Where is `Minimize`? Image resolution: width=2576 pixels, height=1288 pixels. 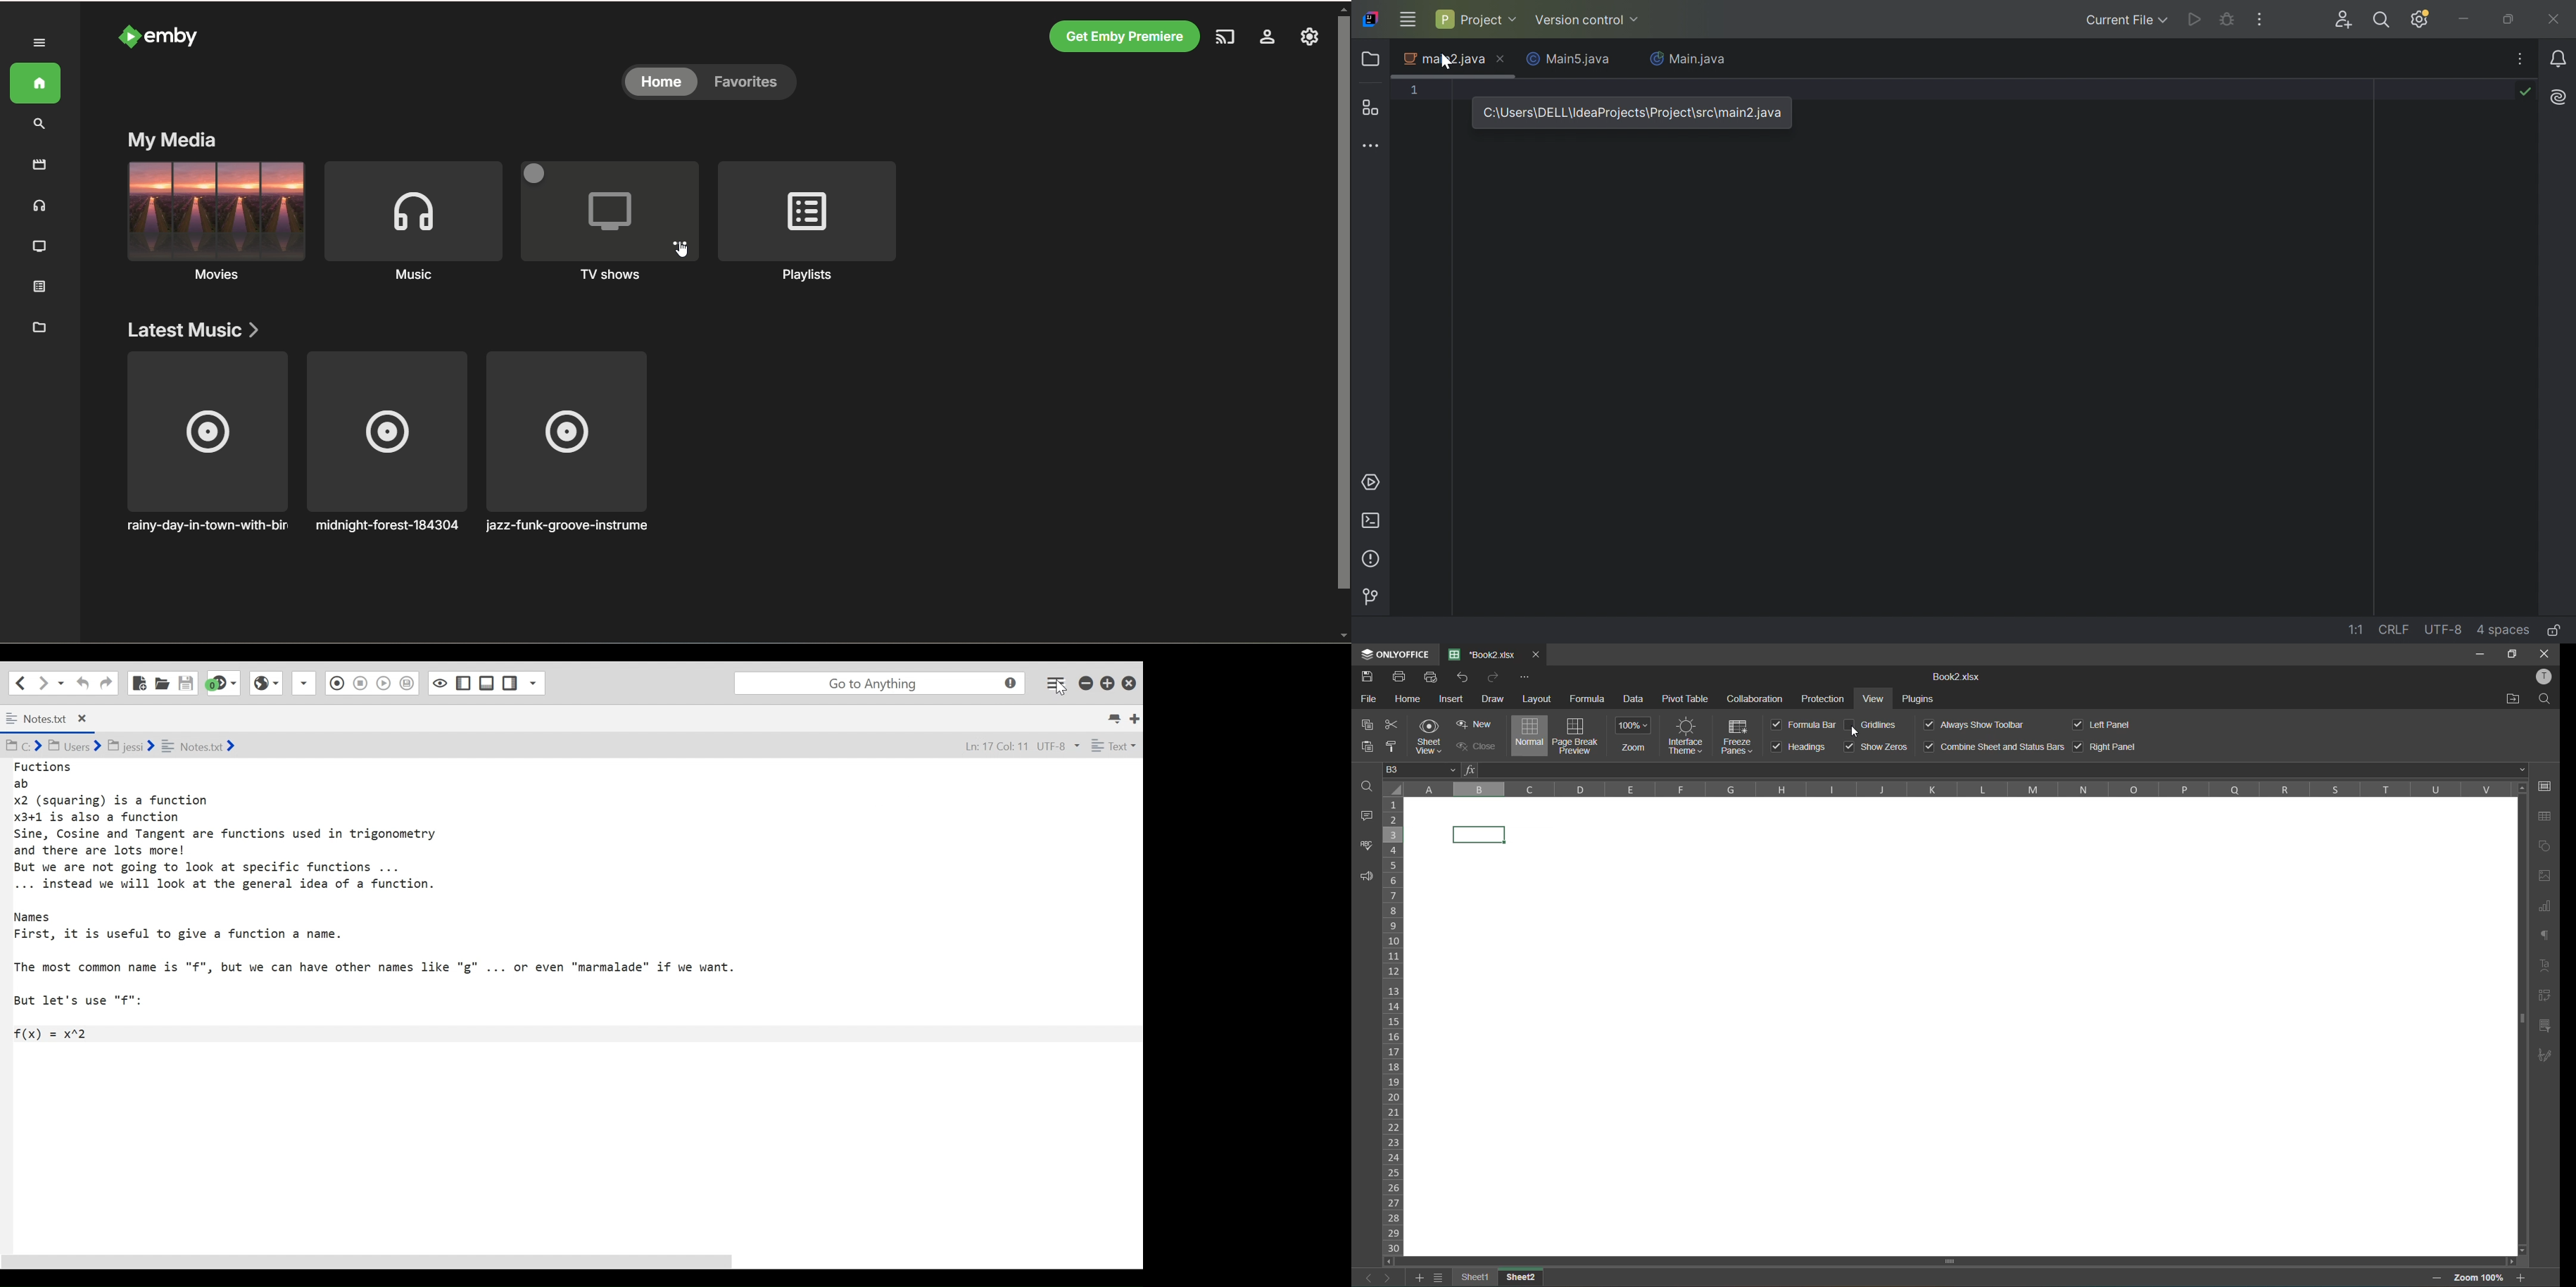
Minimize is located at coordinates (2465, 19).